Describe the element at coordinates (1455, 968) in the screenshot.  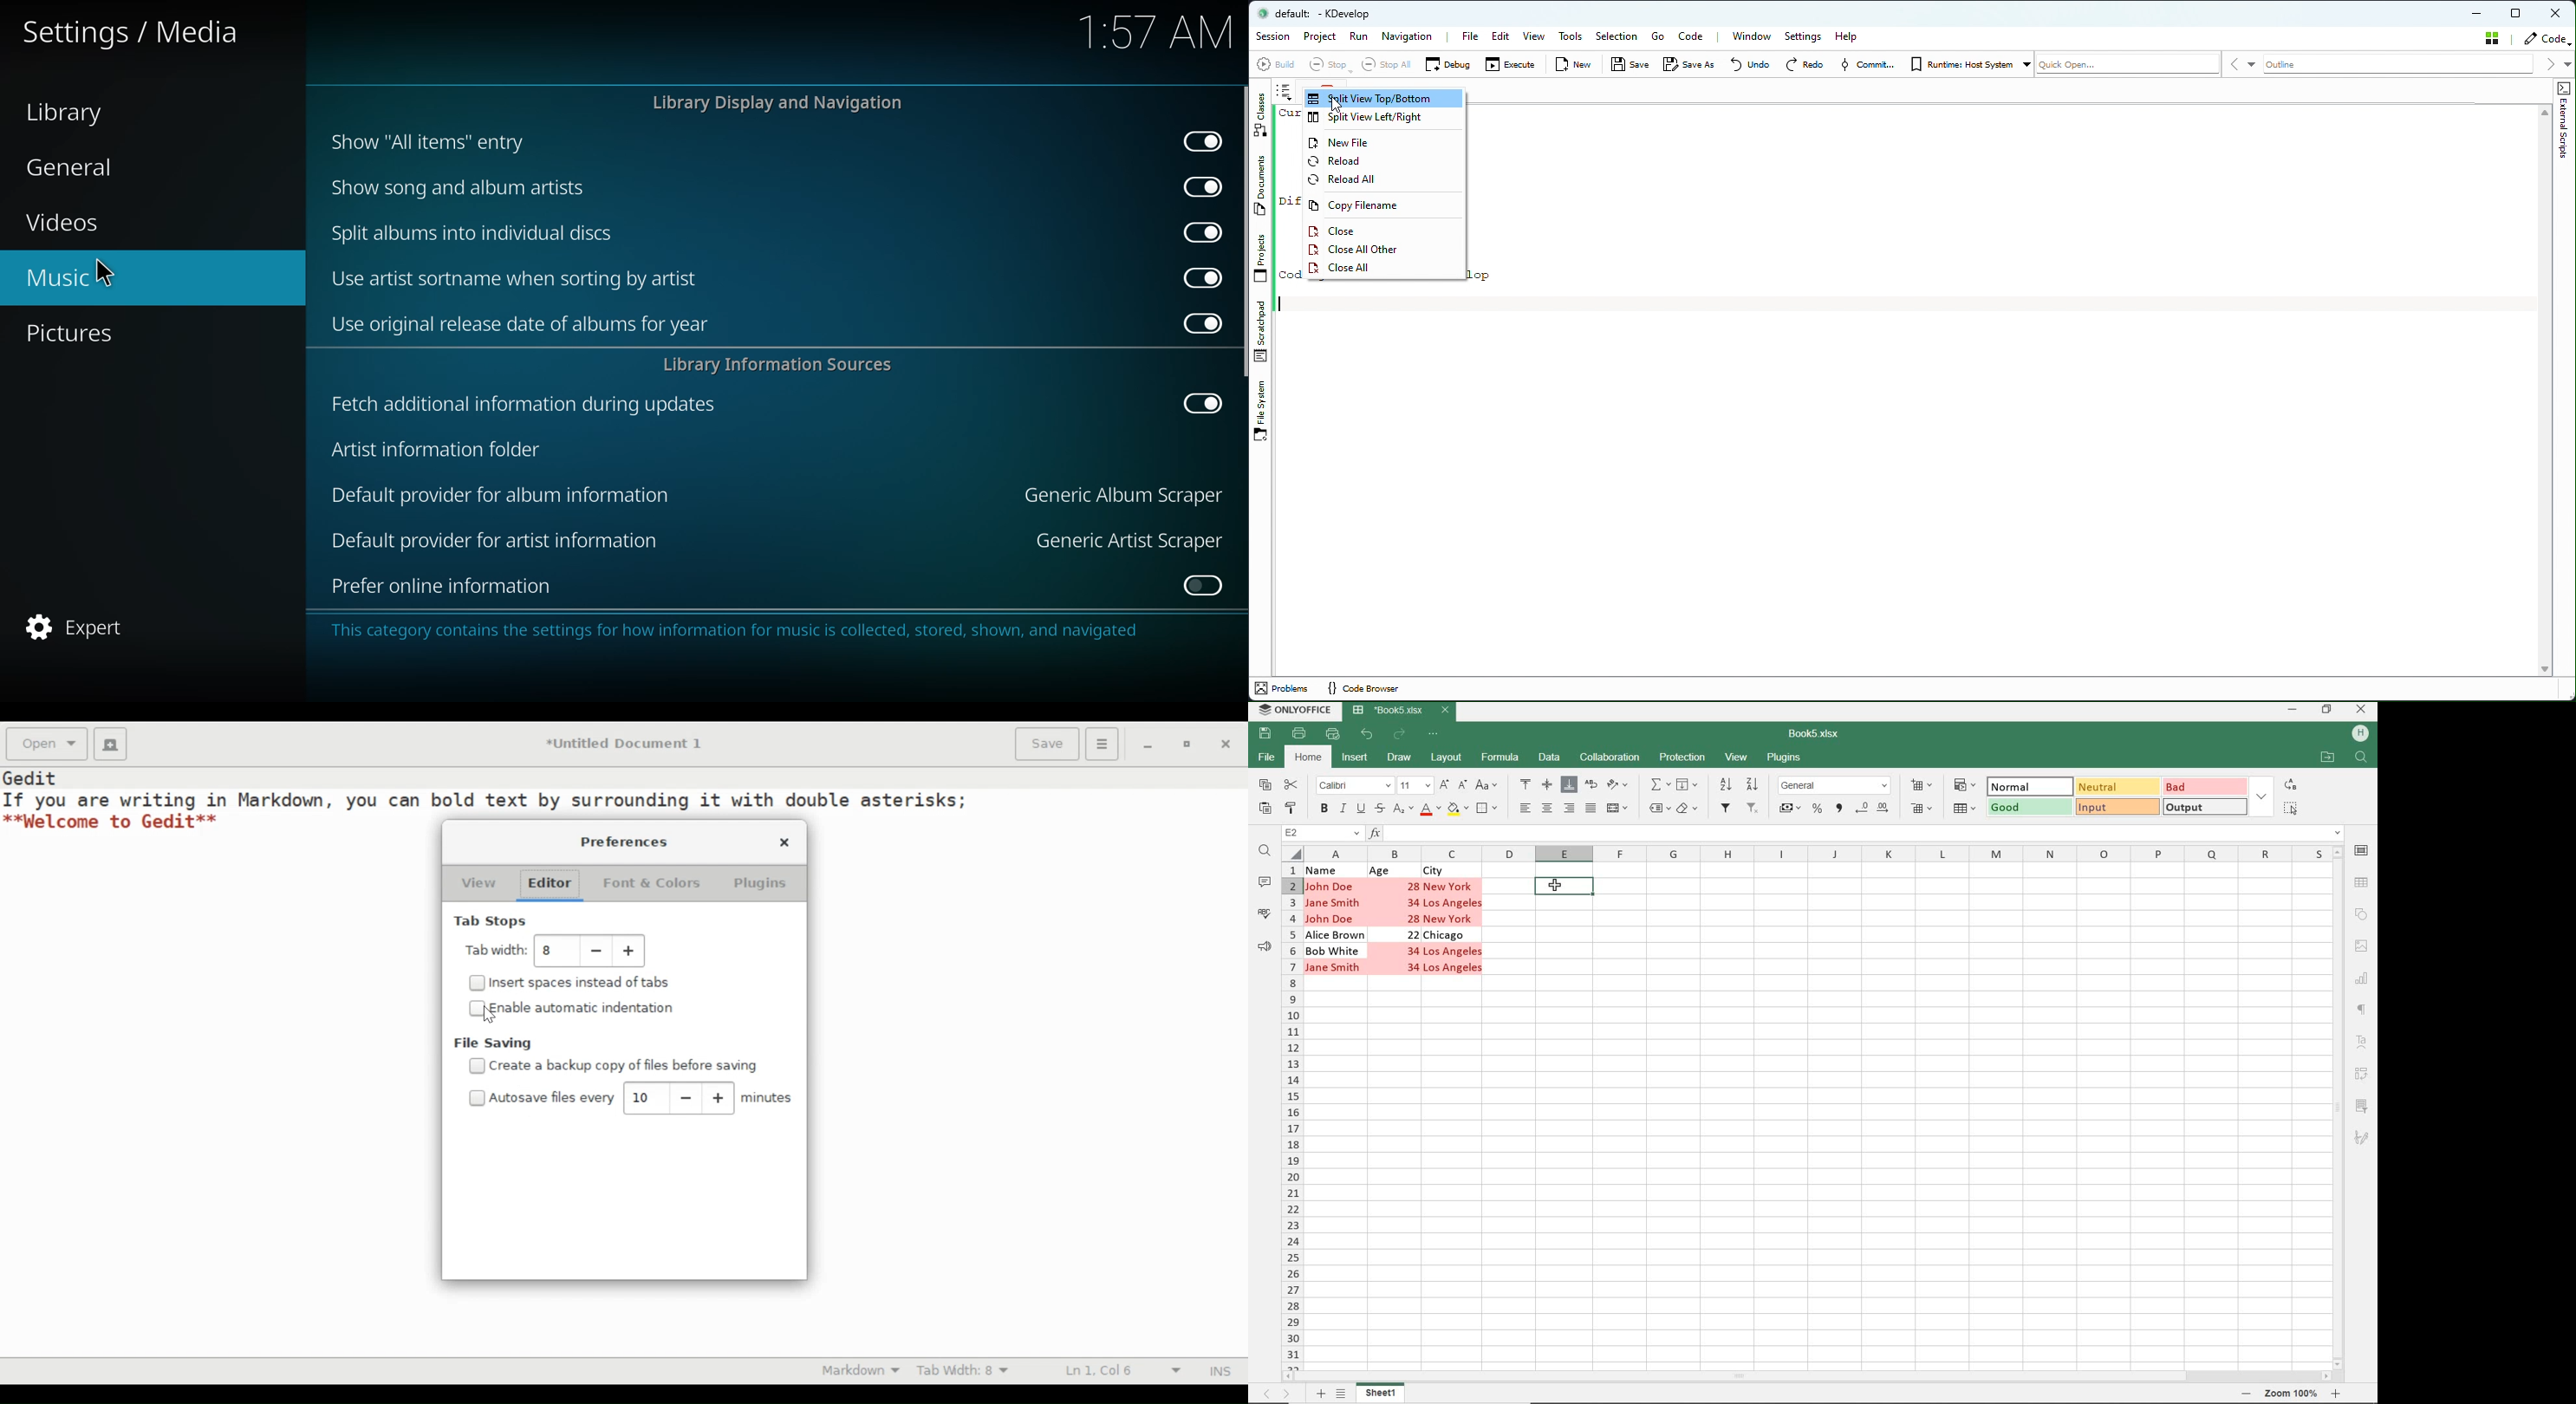
I see `Los Angeles` at that location.